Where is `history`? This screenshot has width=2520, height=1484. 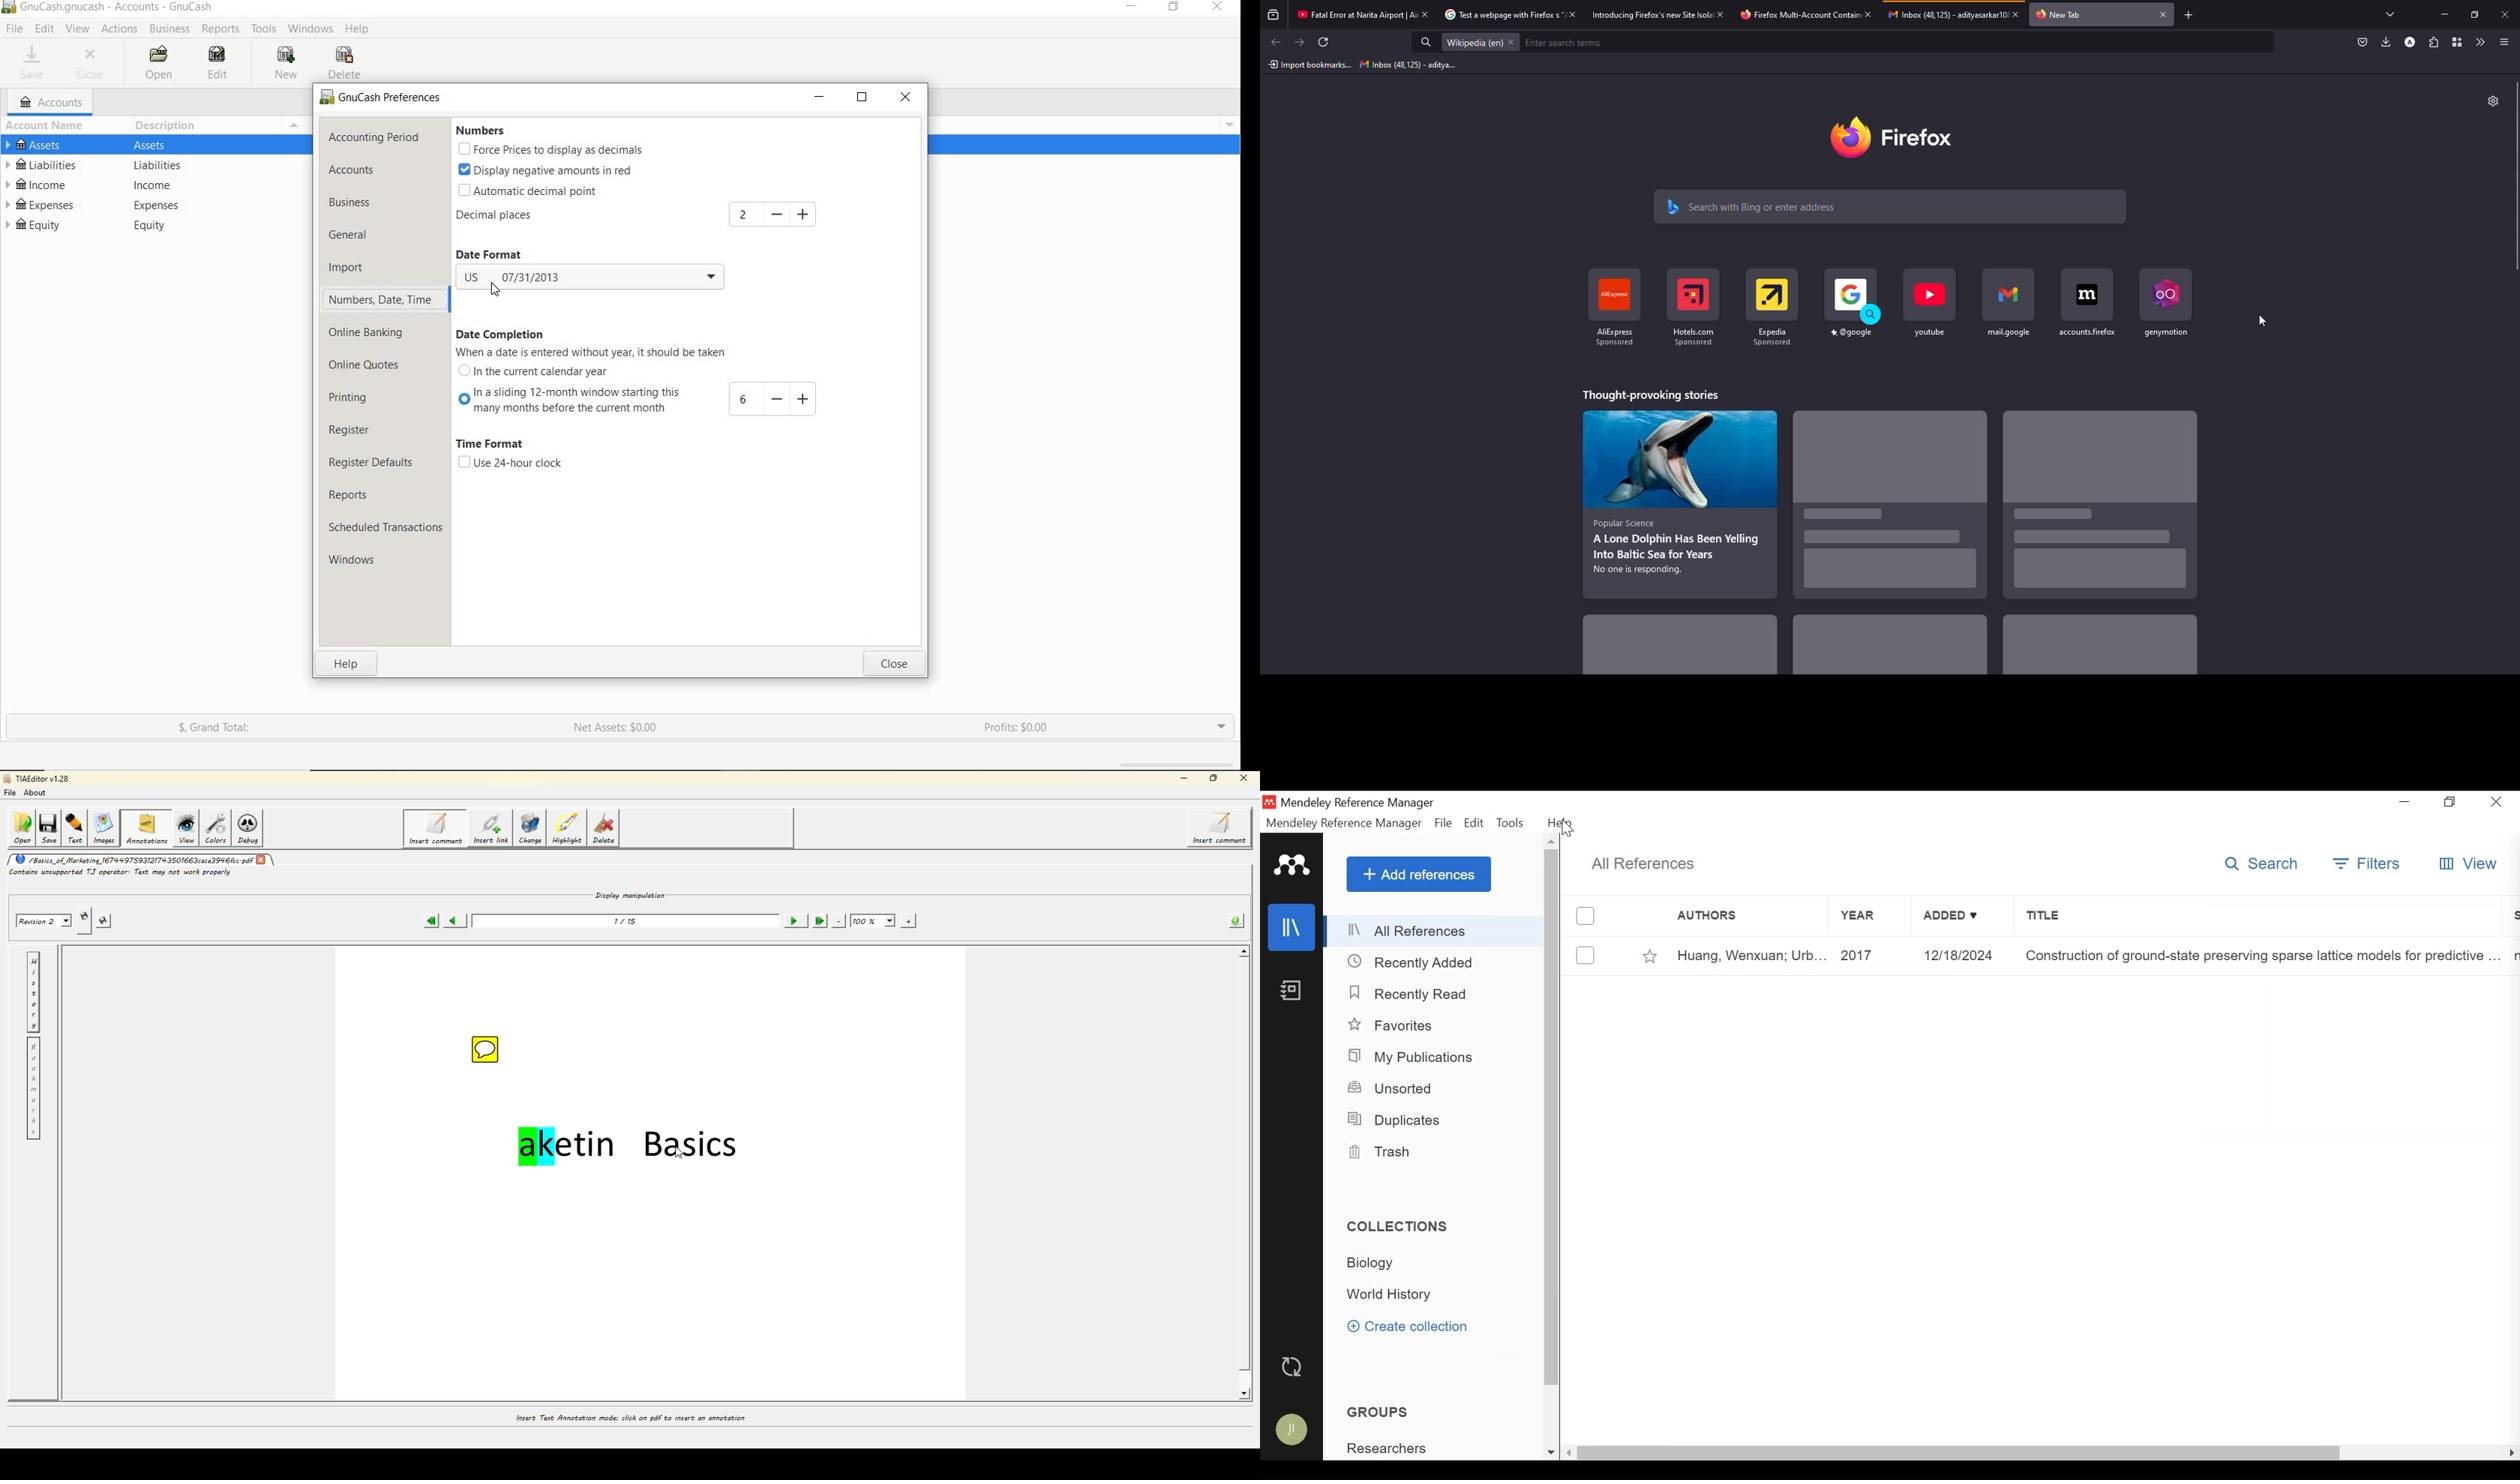
history is located at coordinates (33, 992).